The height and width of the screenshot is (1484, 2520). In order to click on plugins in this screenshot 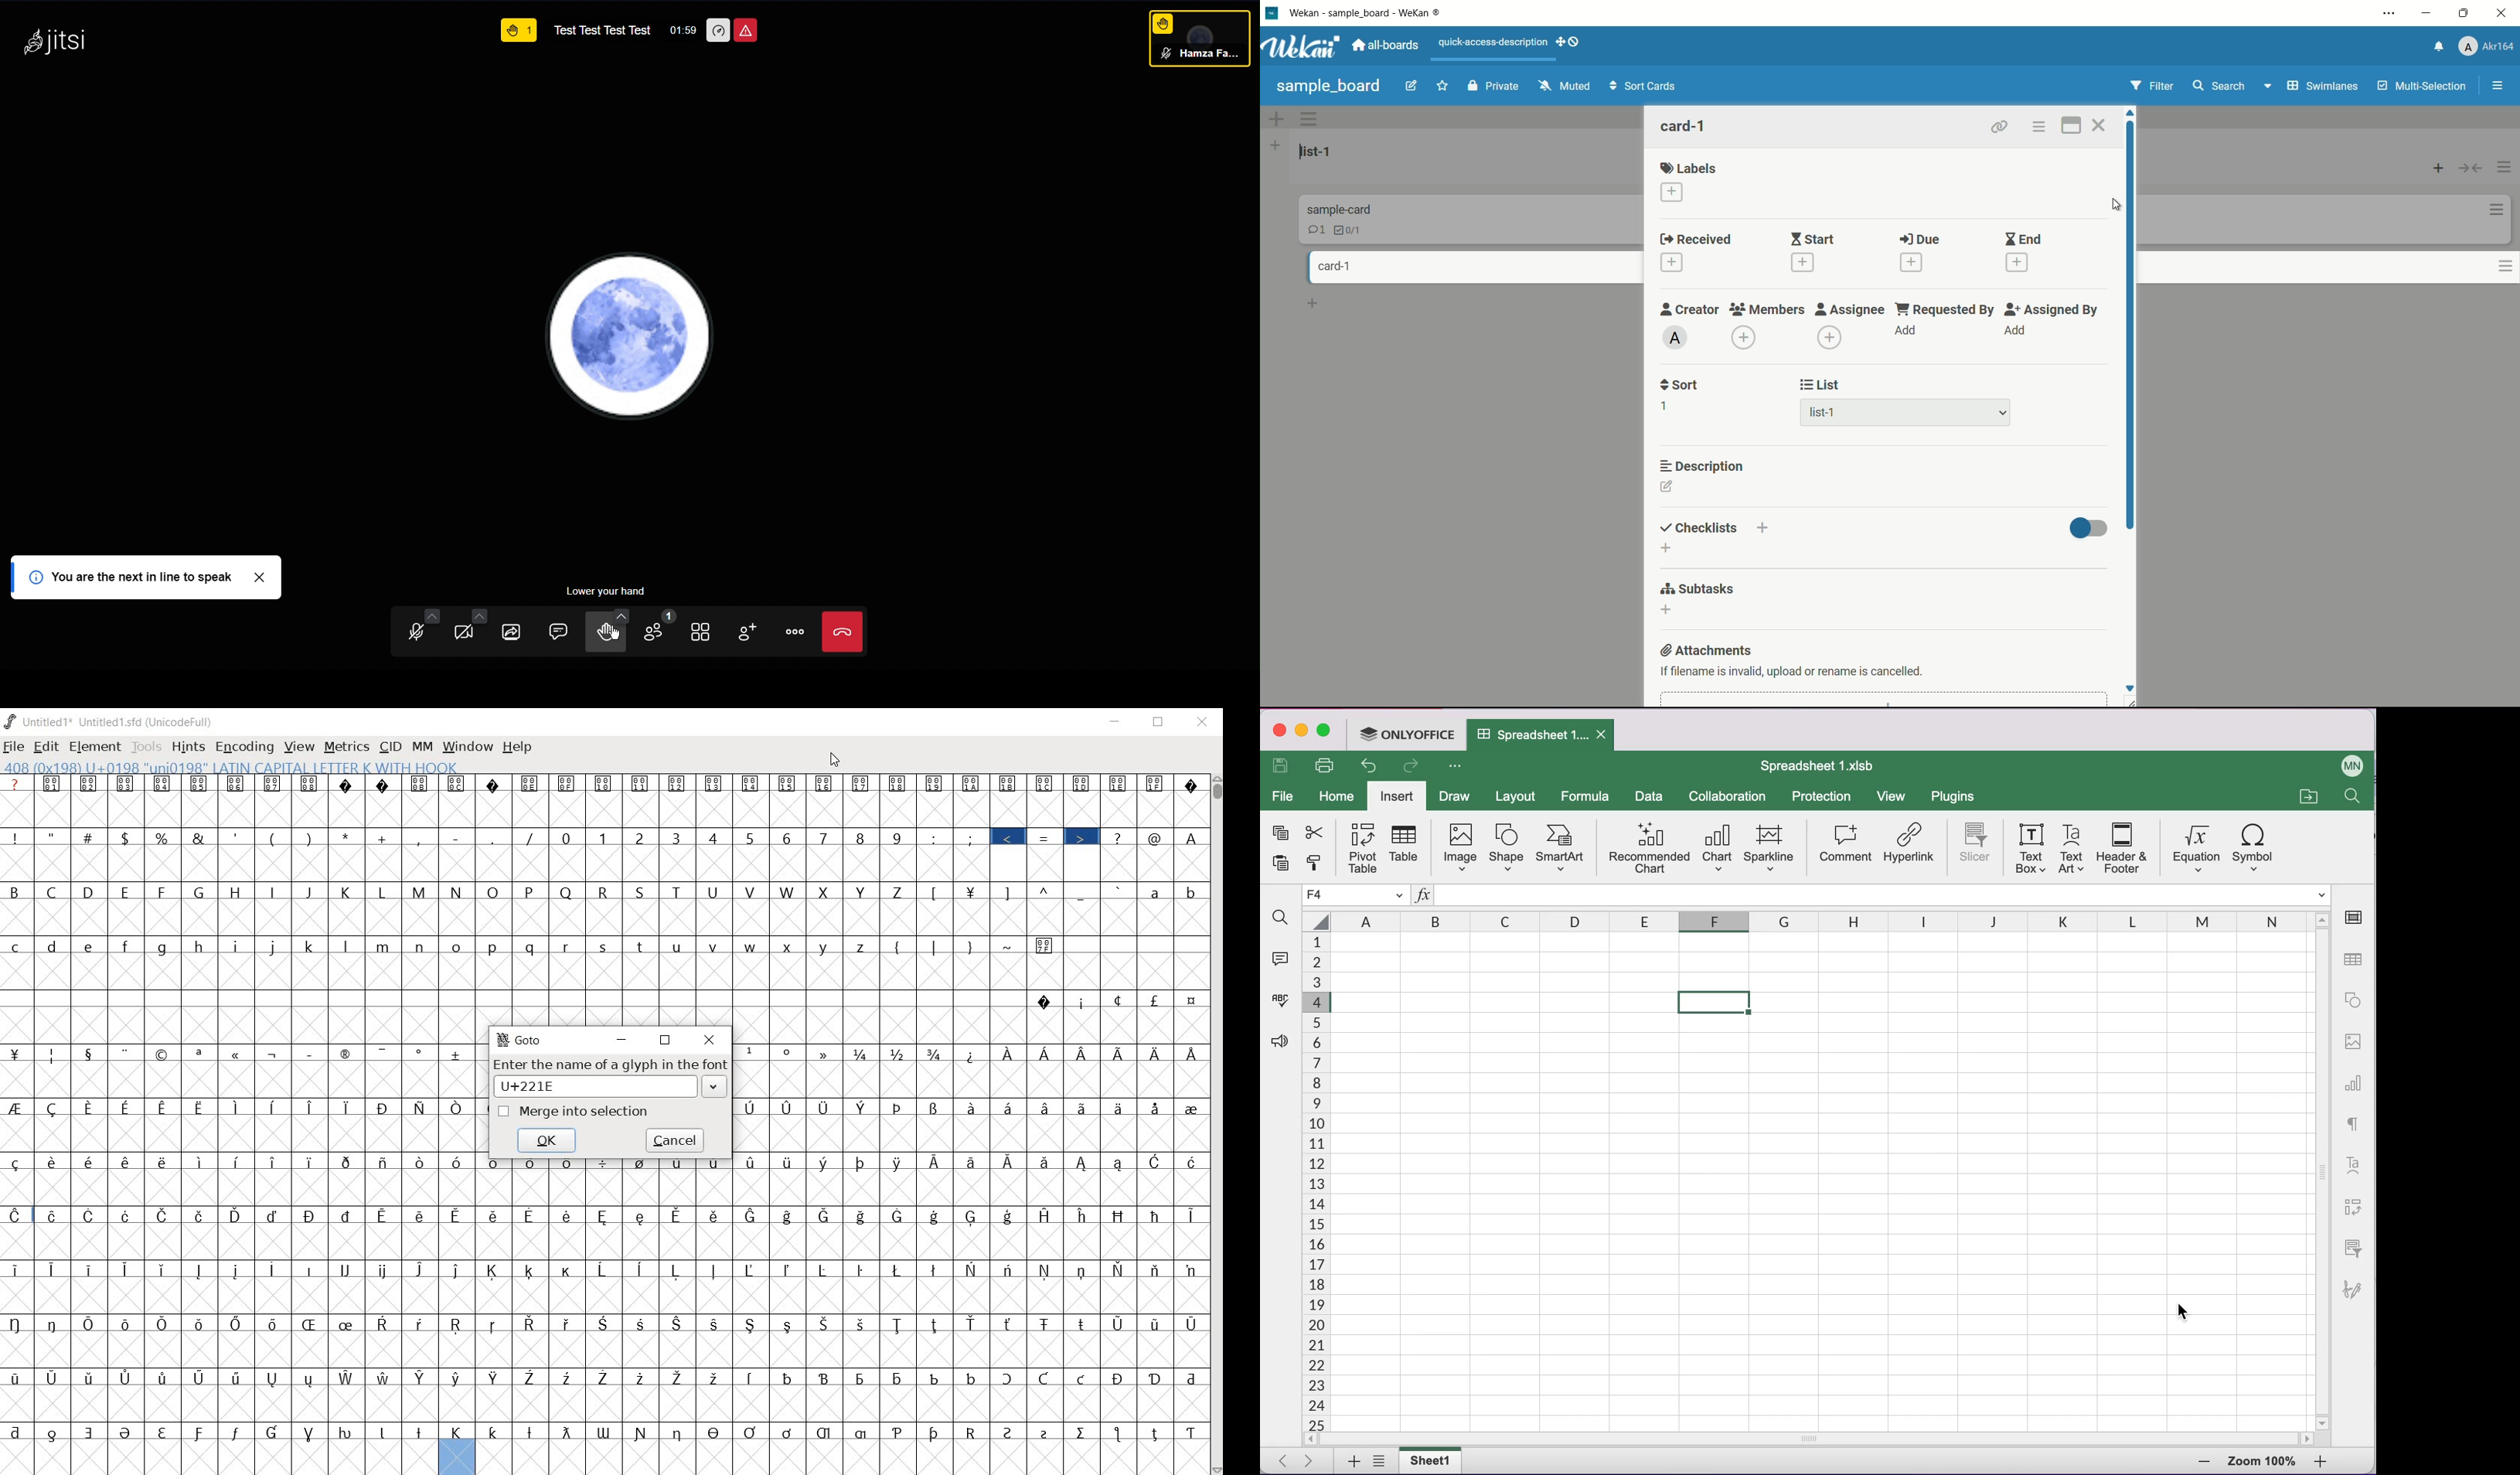, I will do `click(1957, 797)`.